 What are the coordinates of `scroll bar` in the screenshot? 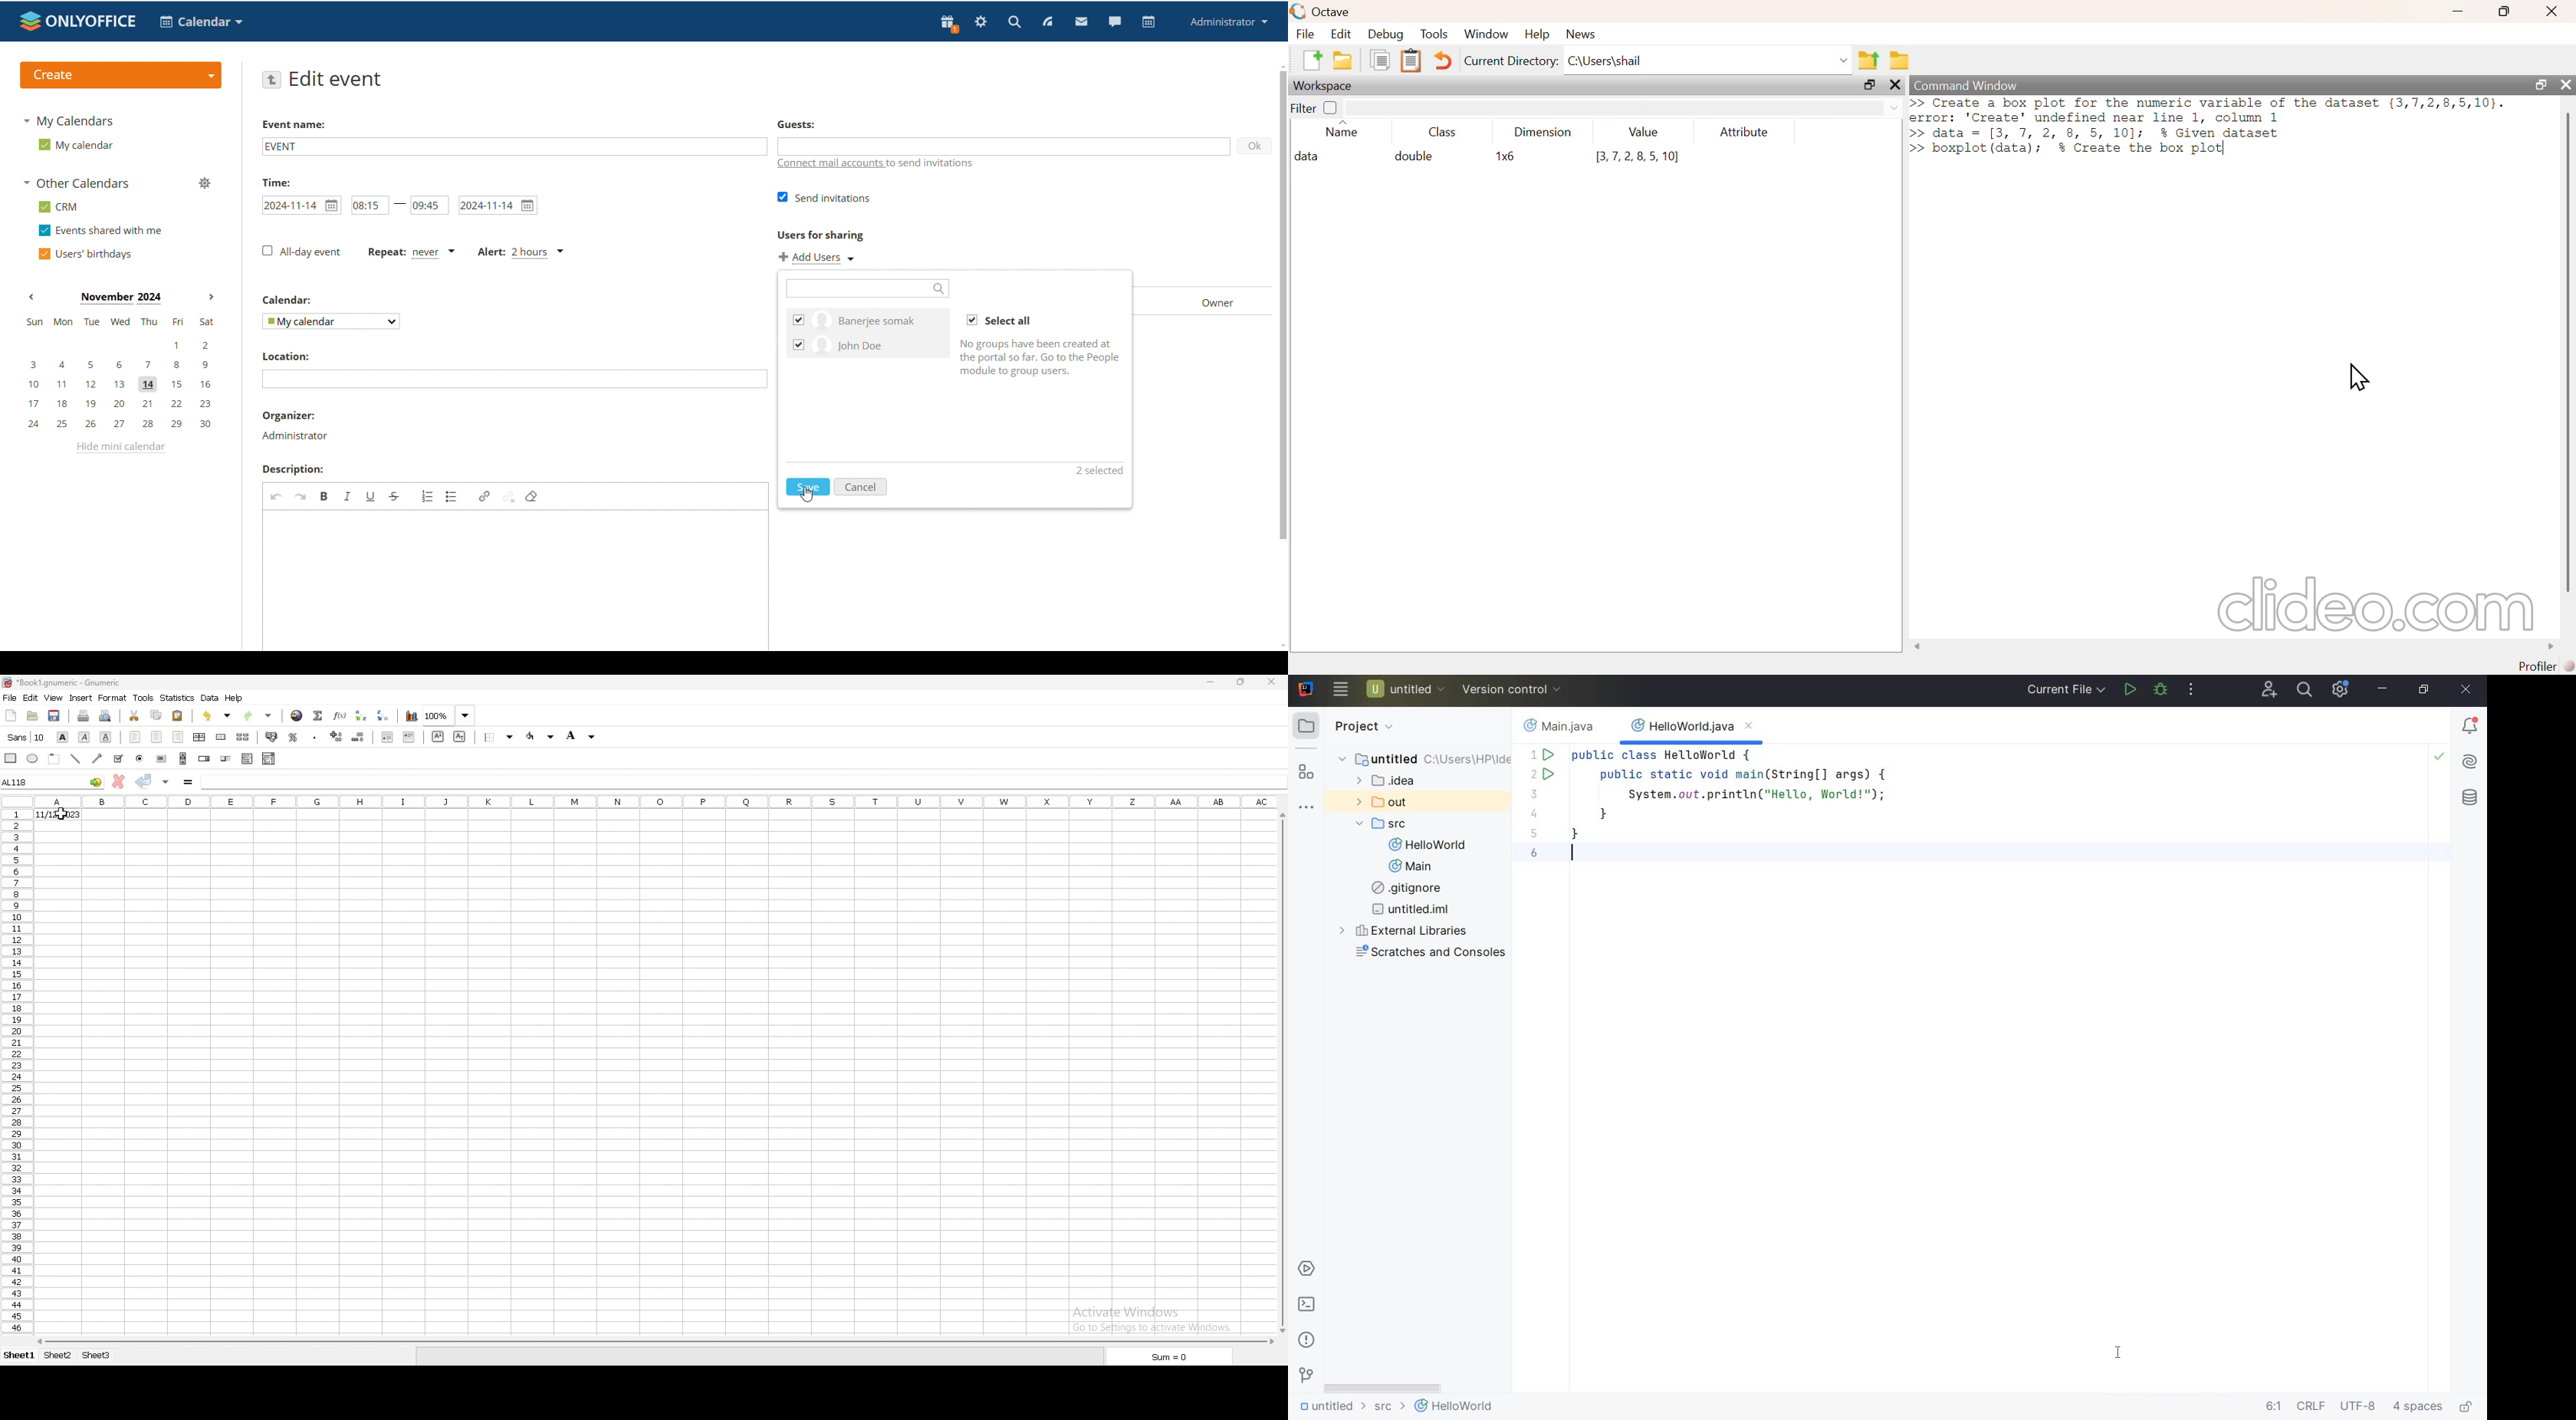 It's located at (183, 758).